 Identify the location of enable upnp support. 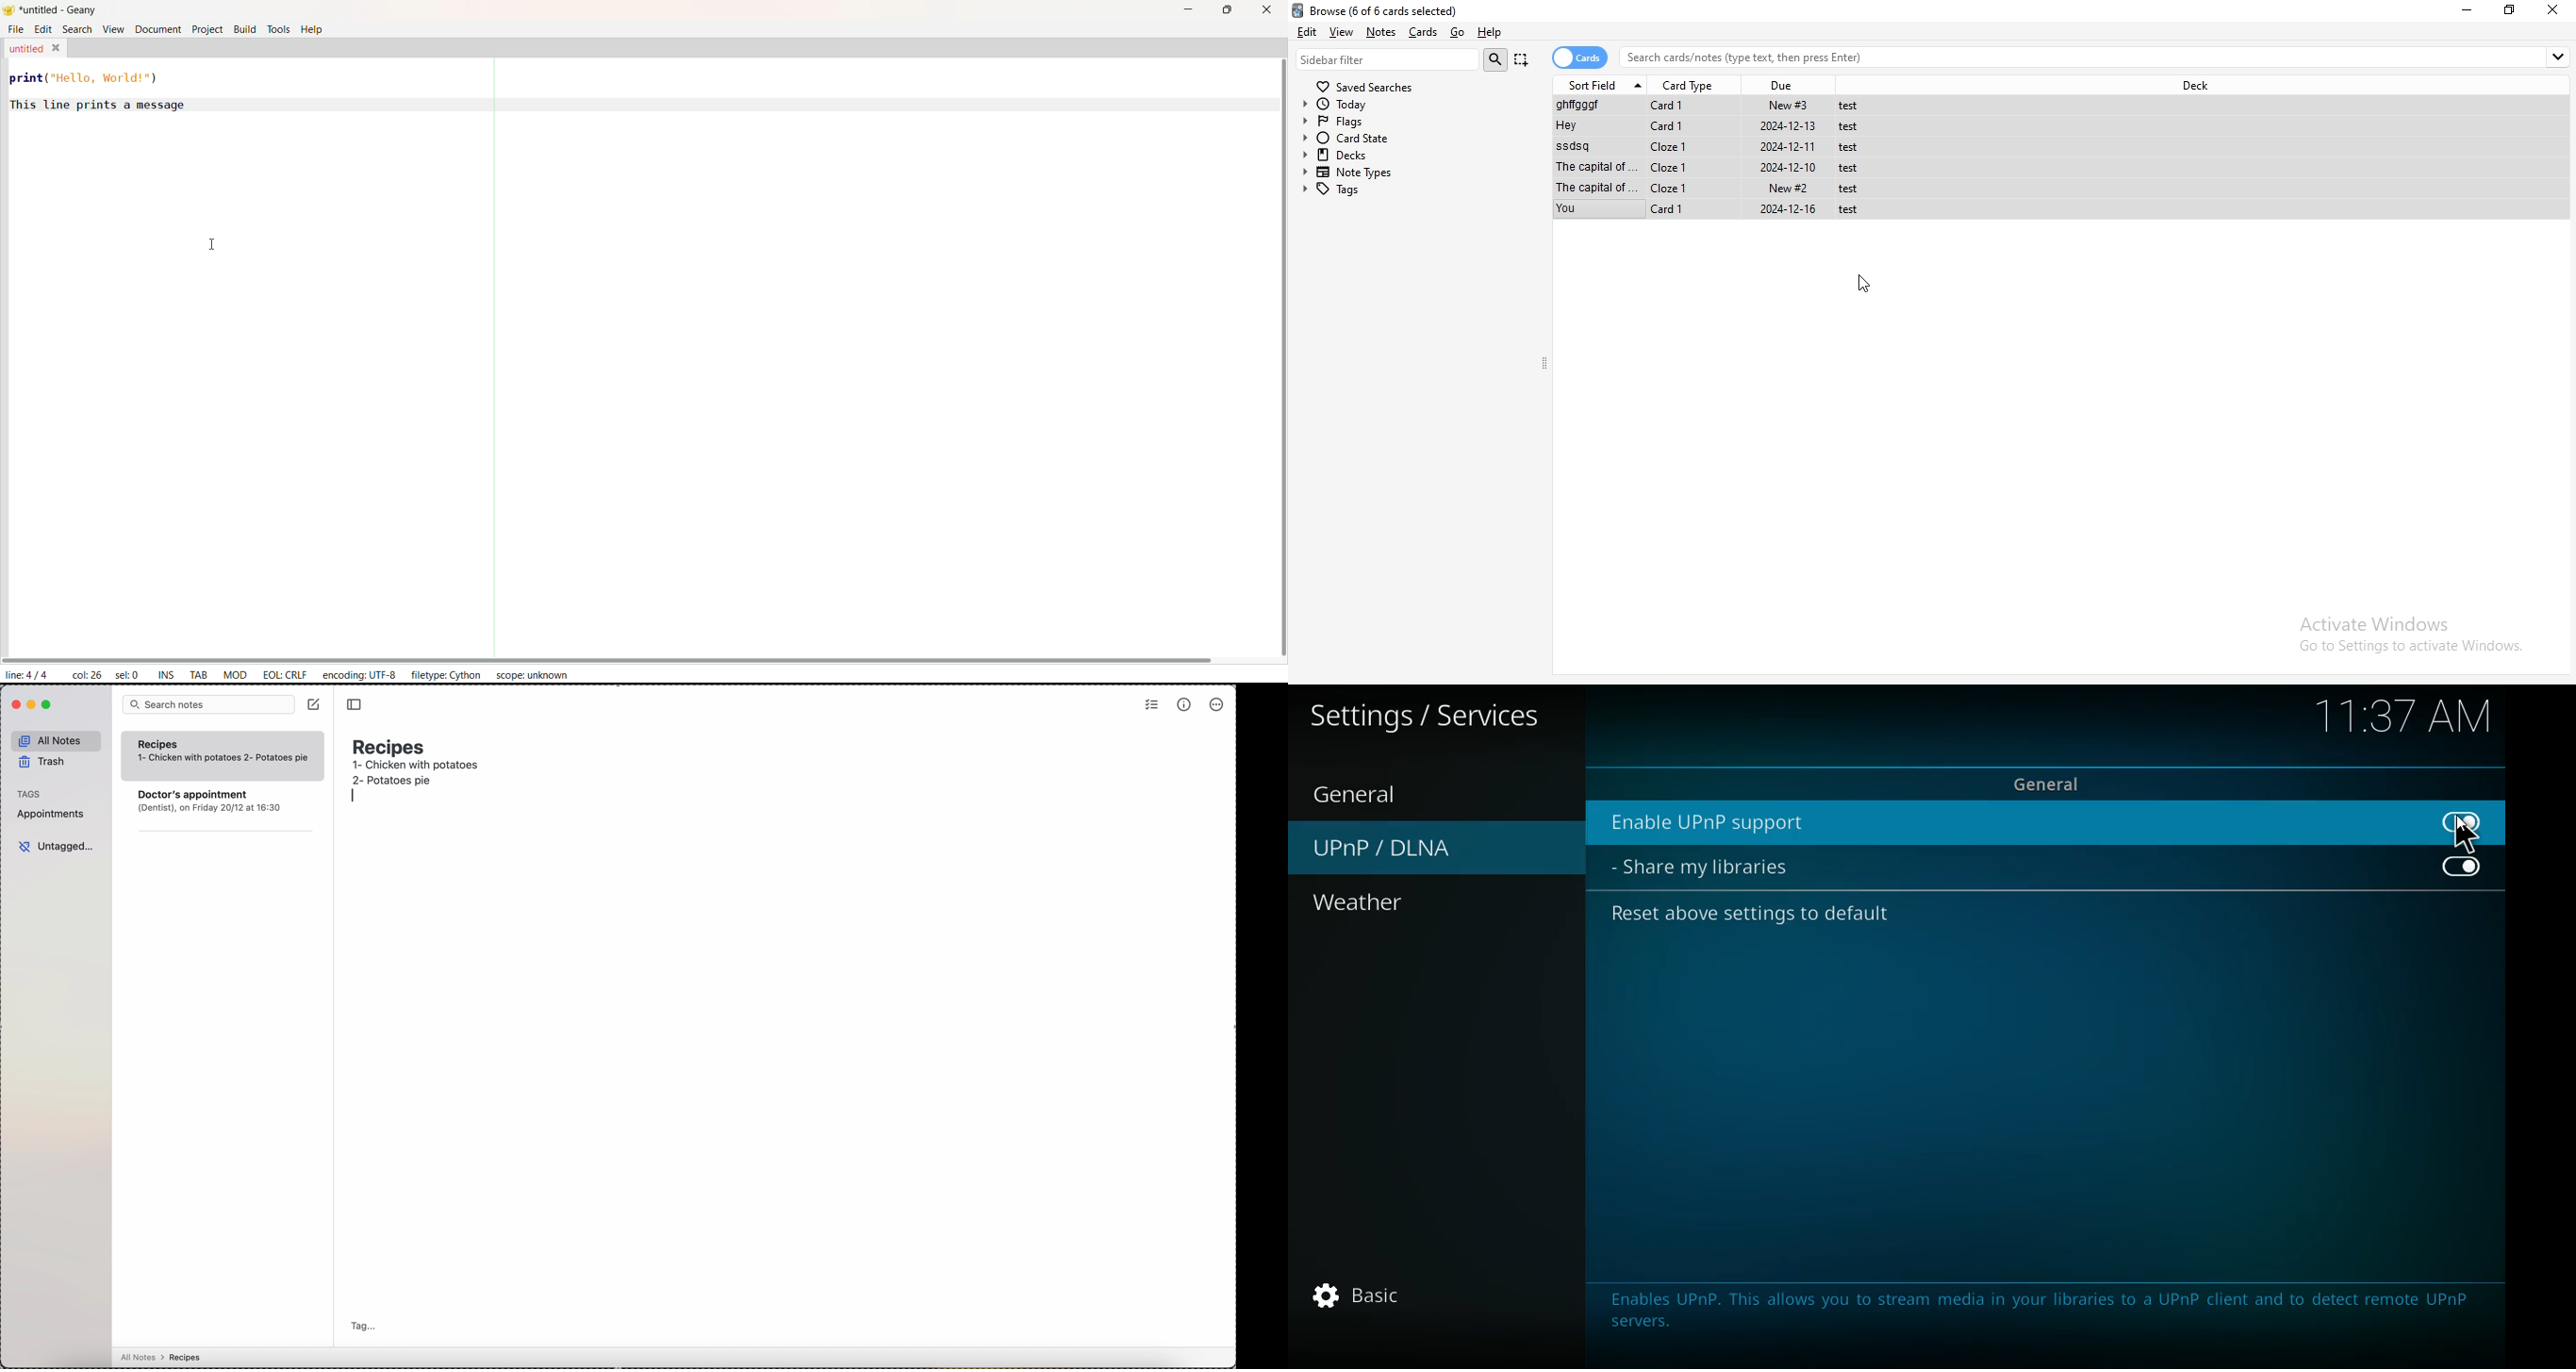
(2007, 823).